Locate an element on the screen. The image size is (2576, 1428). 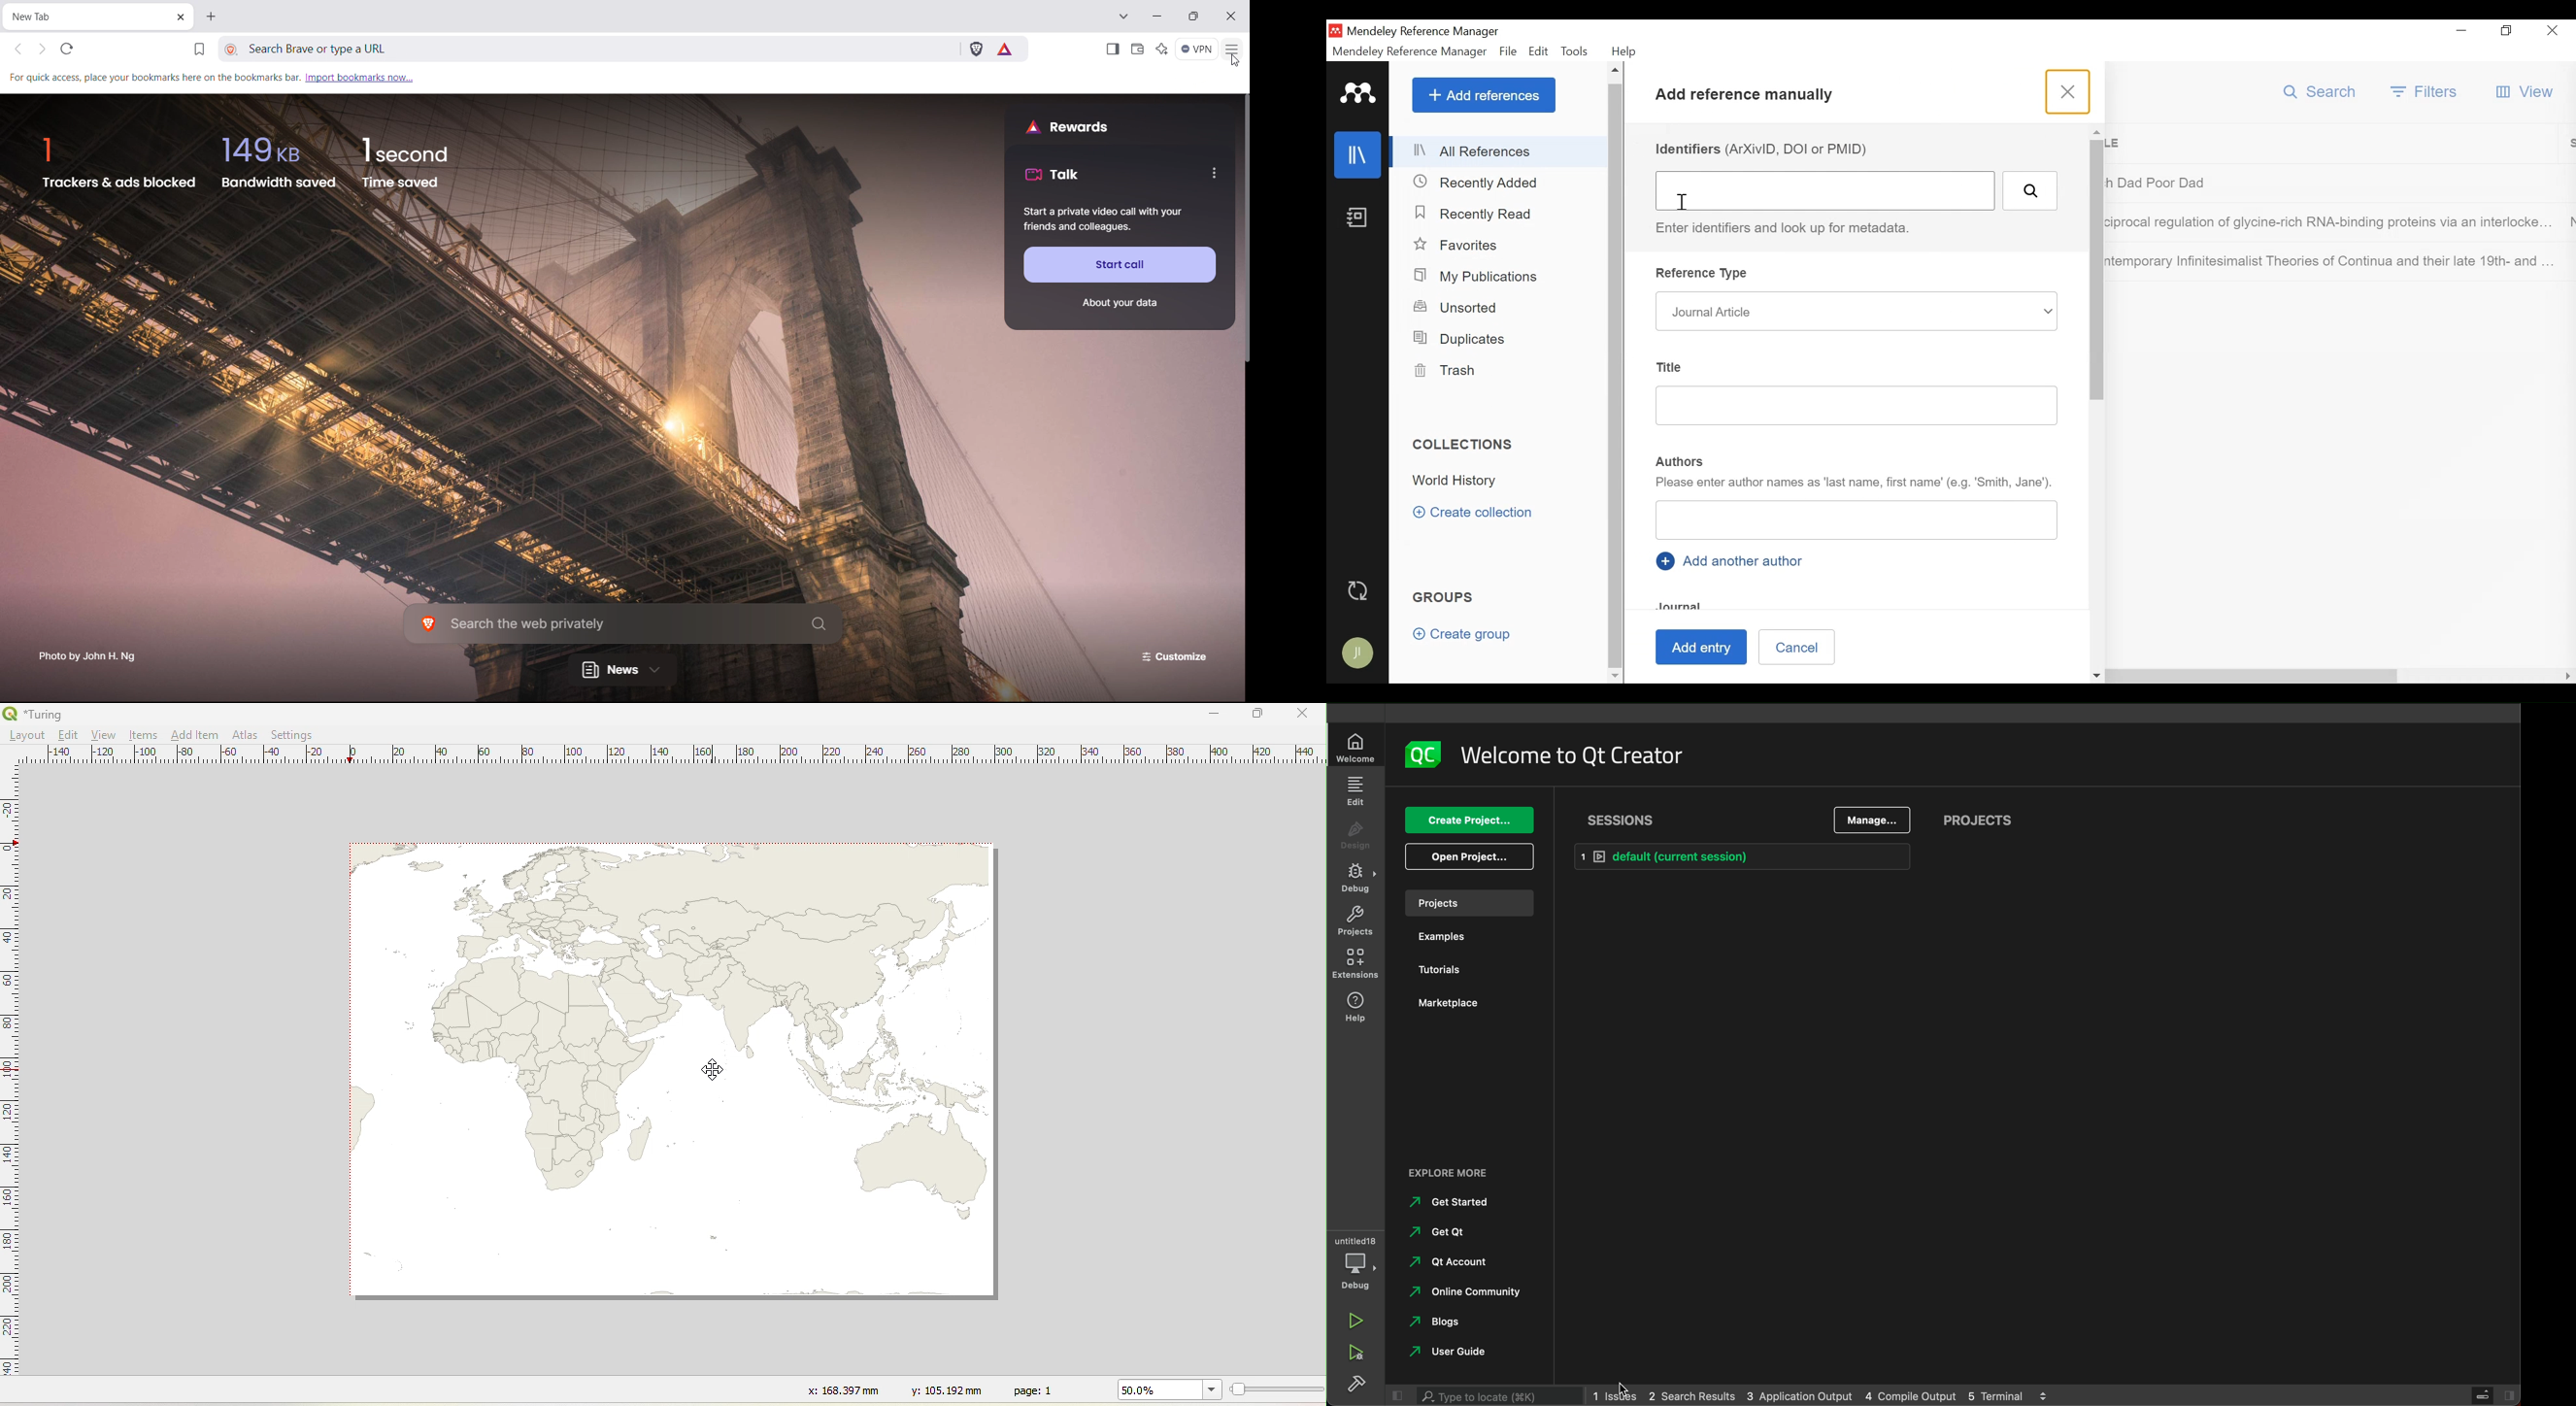
untitled is located at coordinates (1352, 1243).